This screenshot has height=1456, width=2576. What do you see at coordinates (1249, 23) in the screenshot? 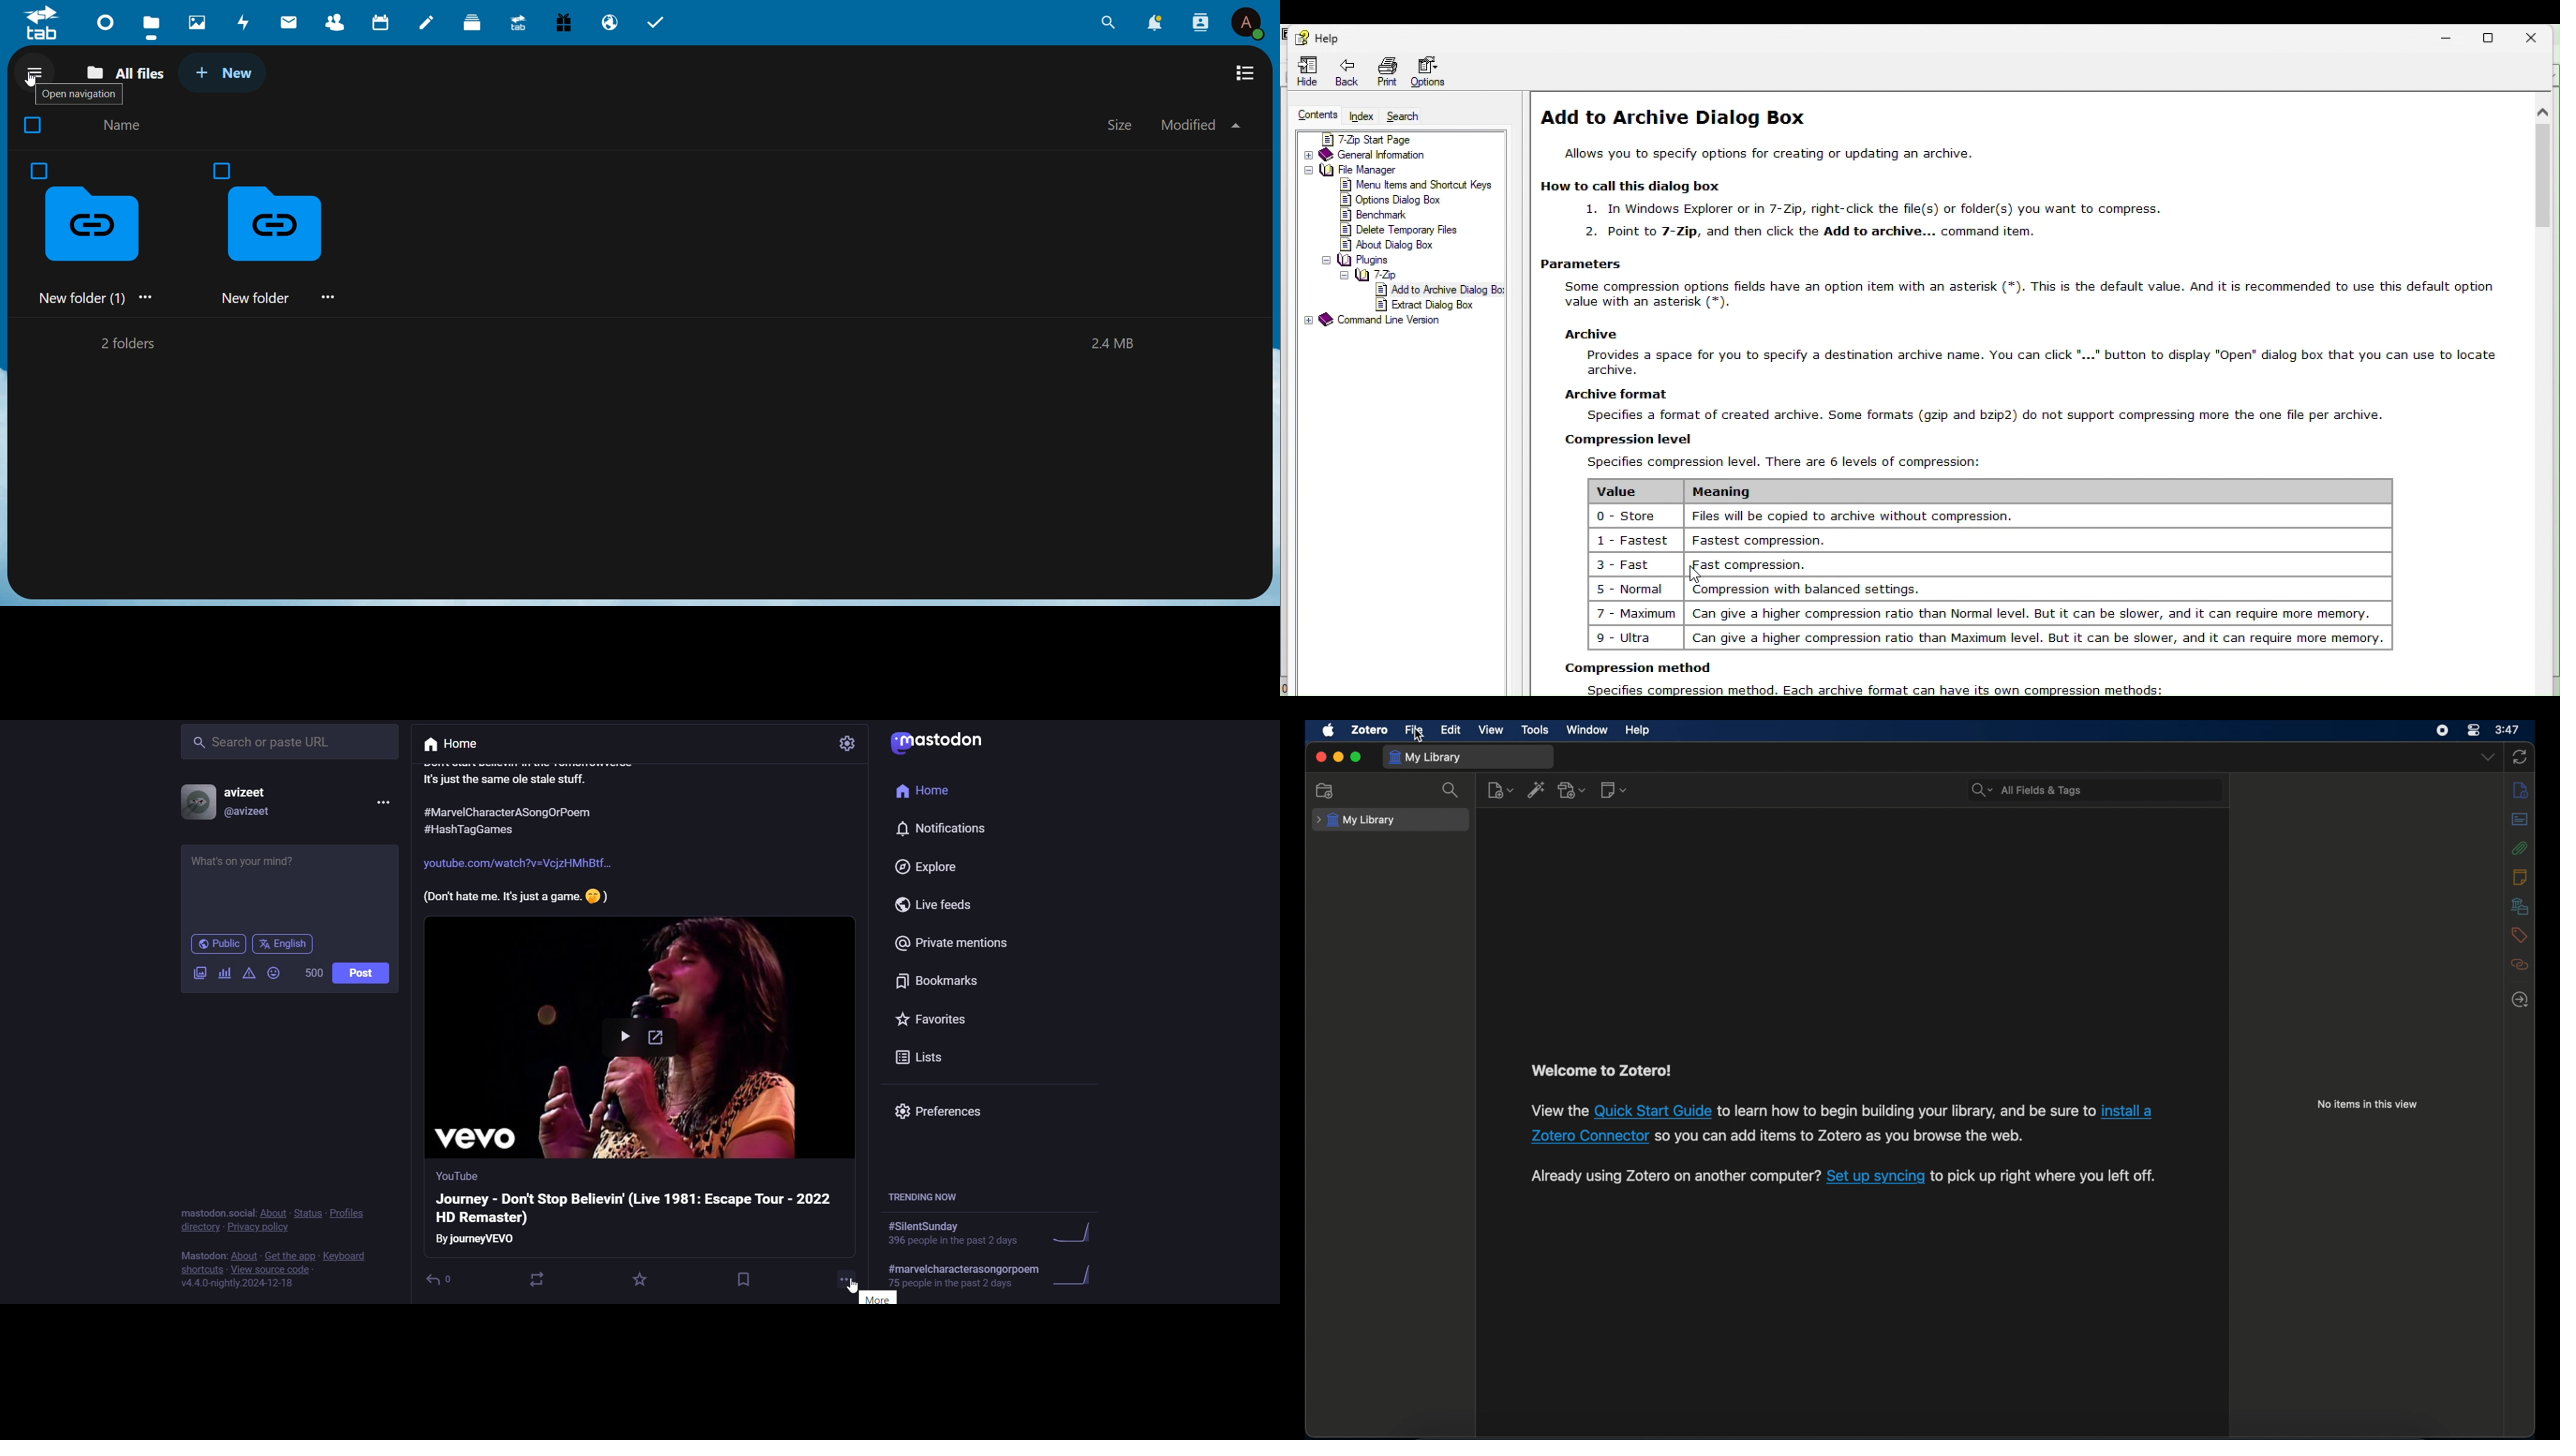
I see `user` at bounding box center [1249, 23].